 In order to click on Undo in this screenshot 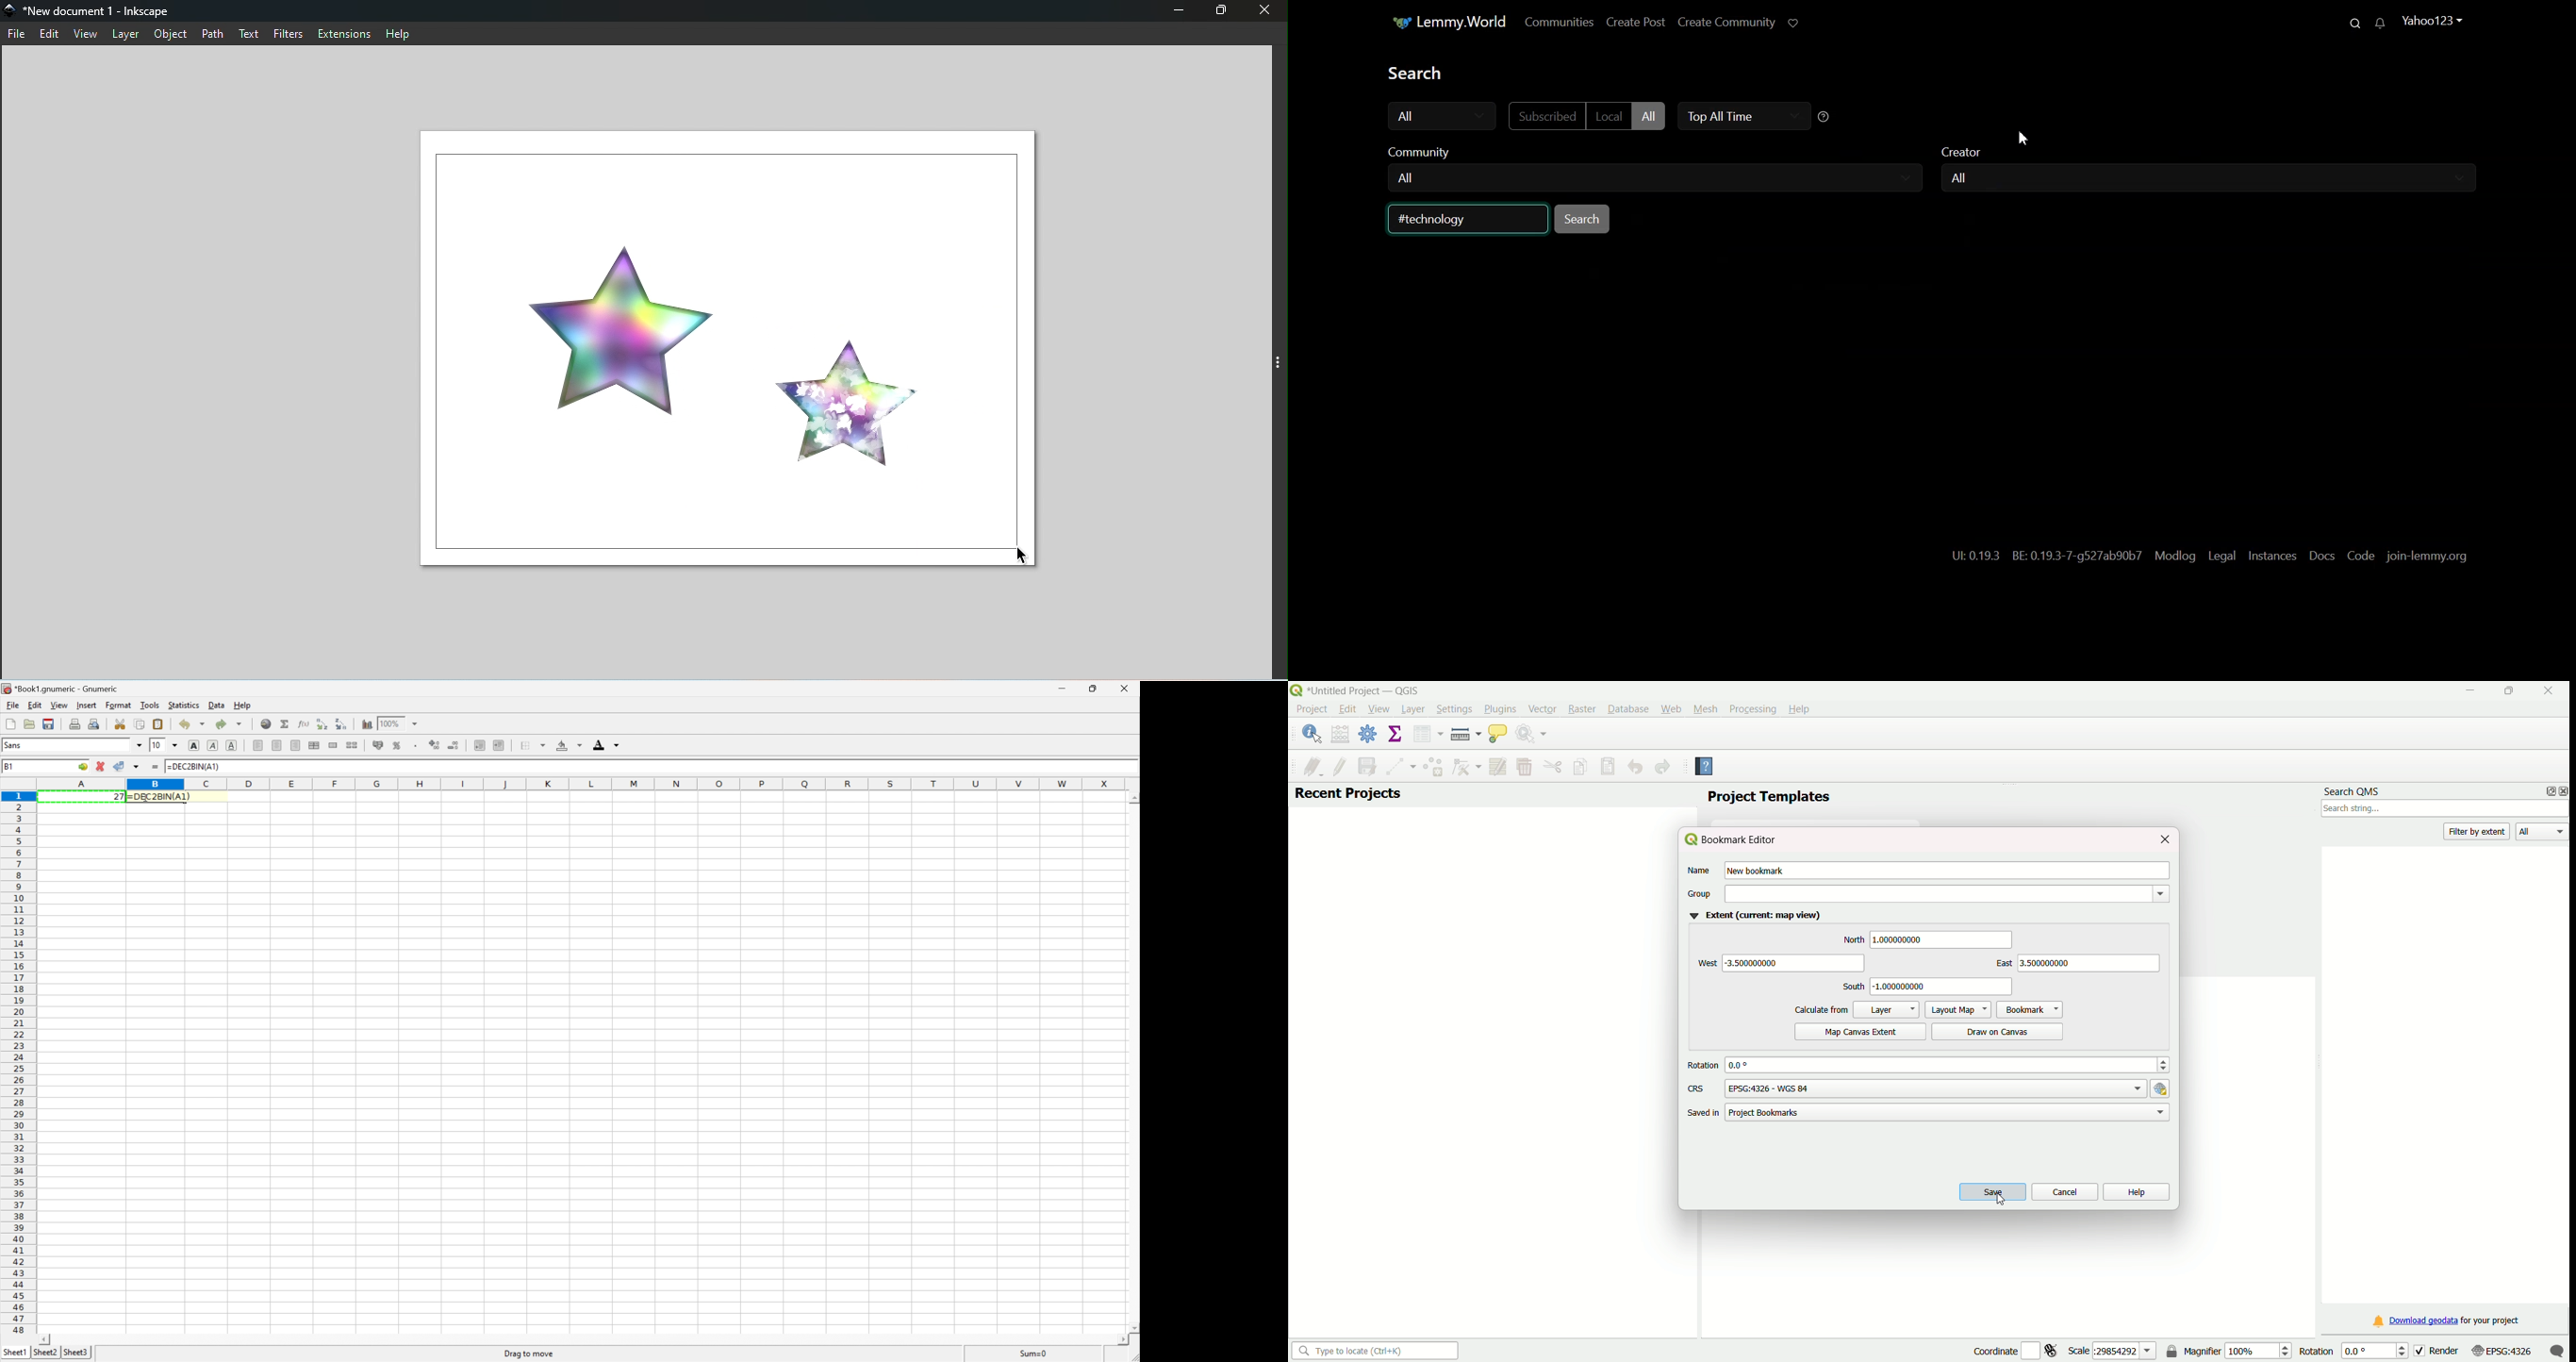, I will do `click(192, 723)`.